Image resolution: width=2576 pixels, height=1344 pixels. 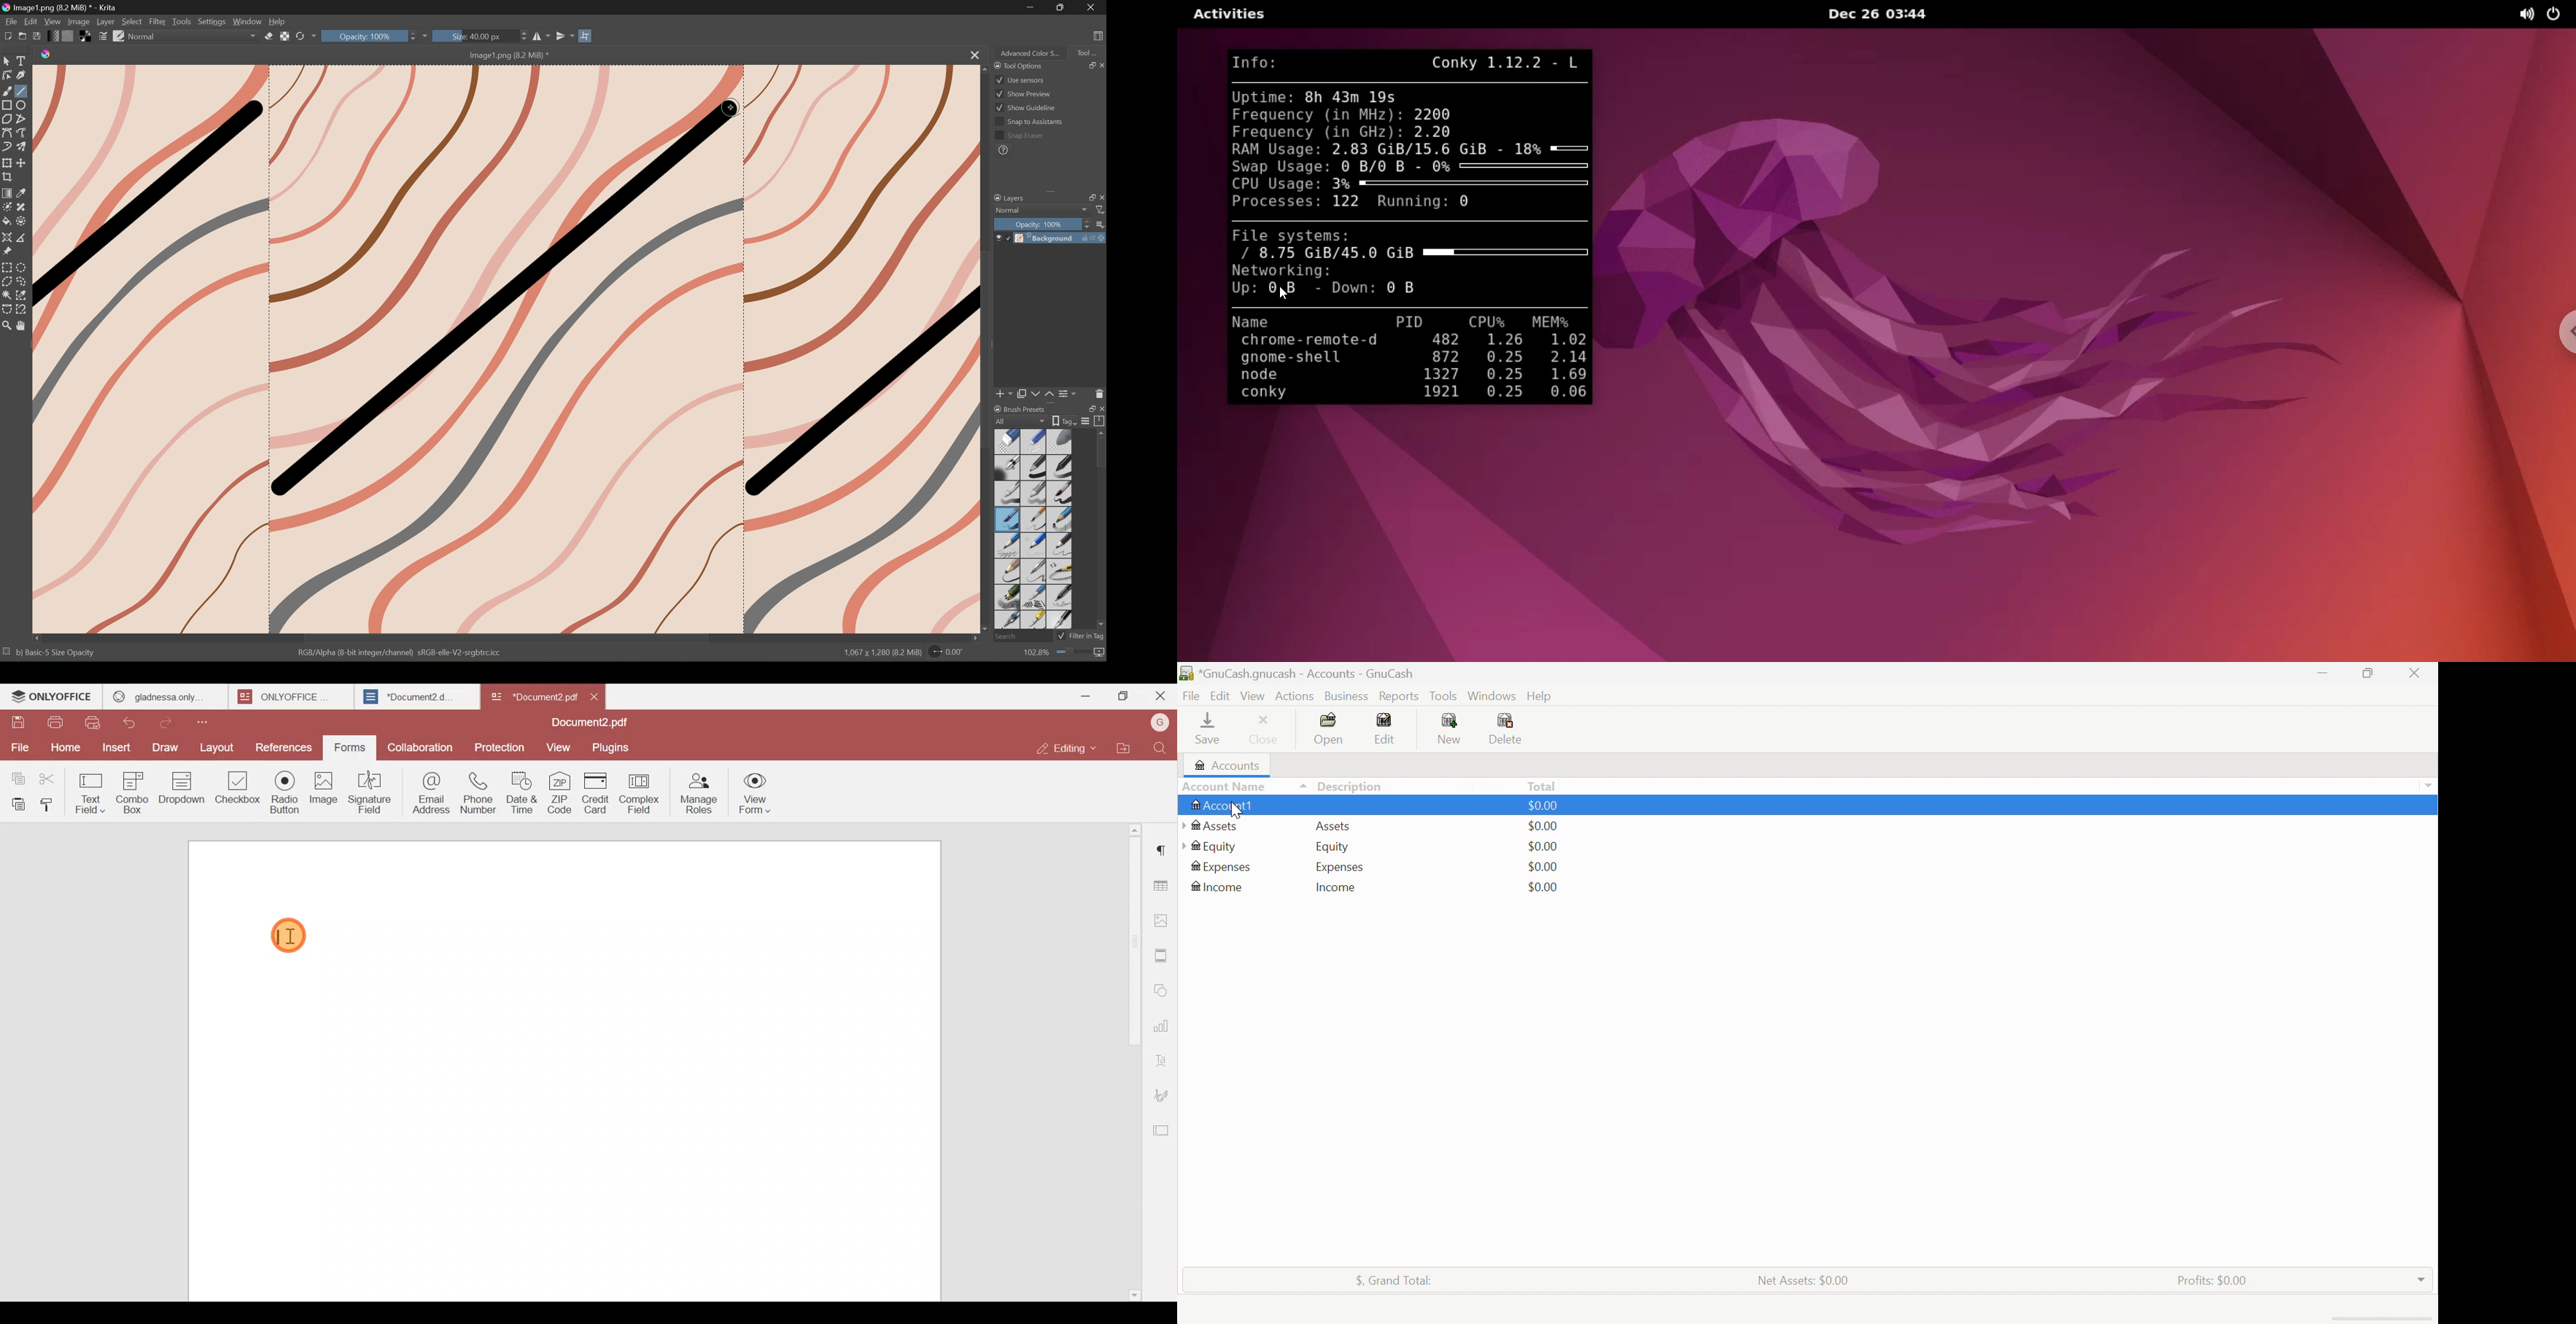 What do you see at coordinates (284, 790) in the screenshot?
I see `Radio` at bounding box center [284, 790].